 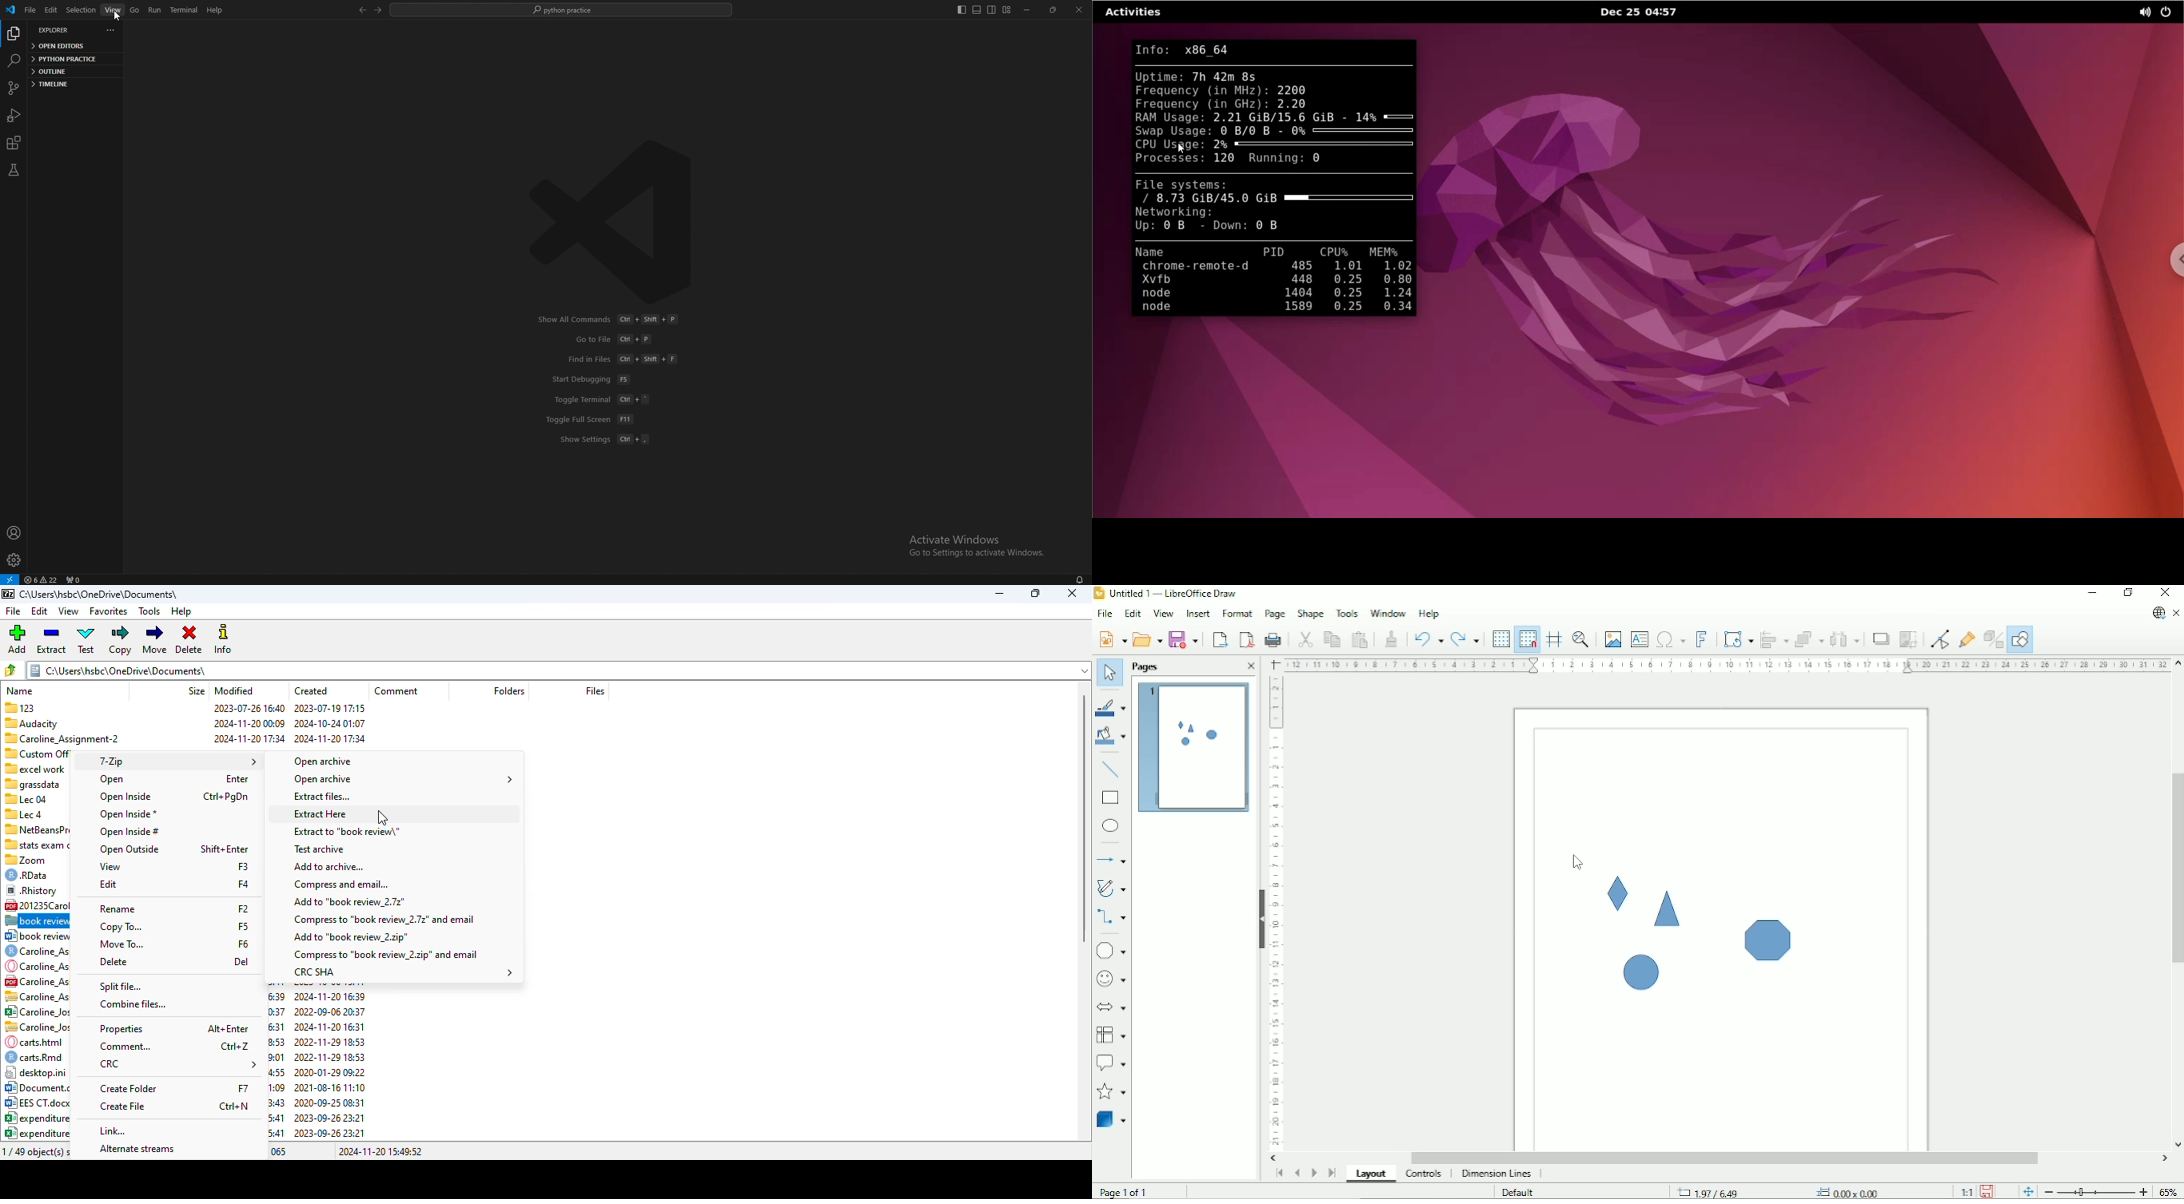 I want to click on run, so click(x=155, y=9).